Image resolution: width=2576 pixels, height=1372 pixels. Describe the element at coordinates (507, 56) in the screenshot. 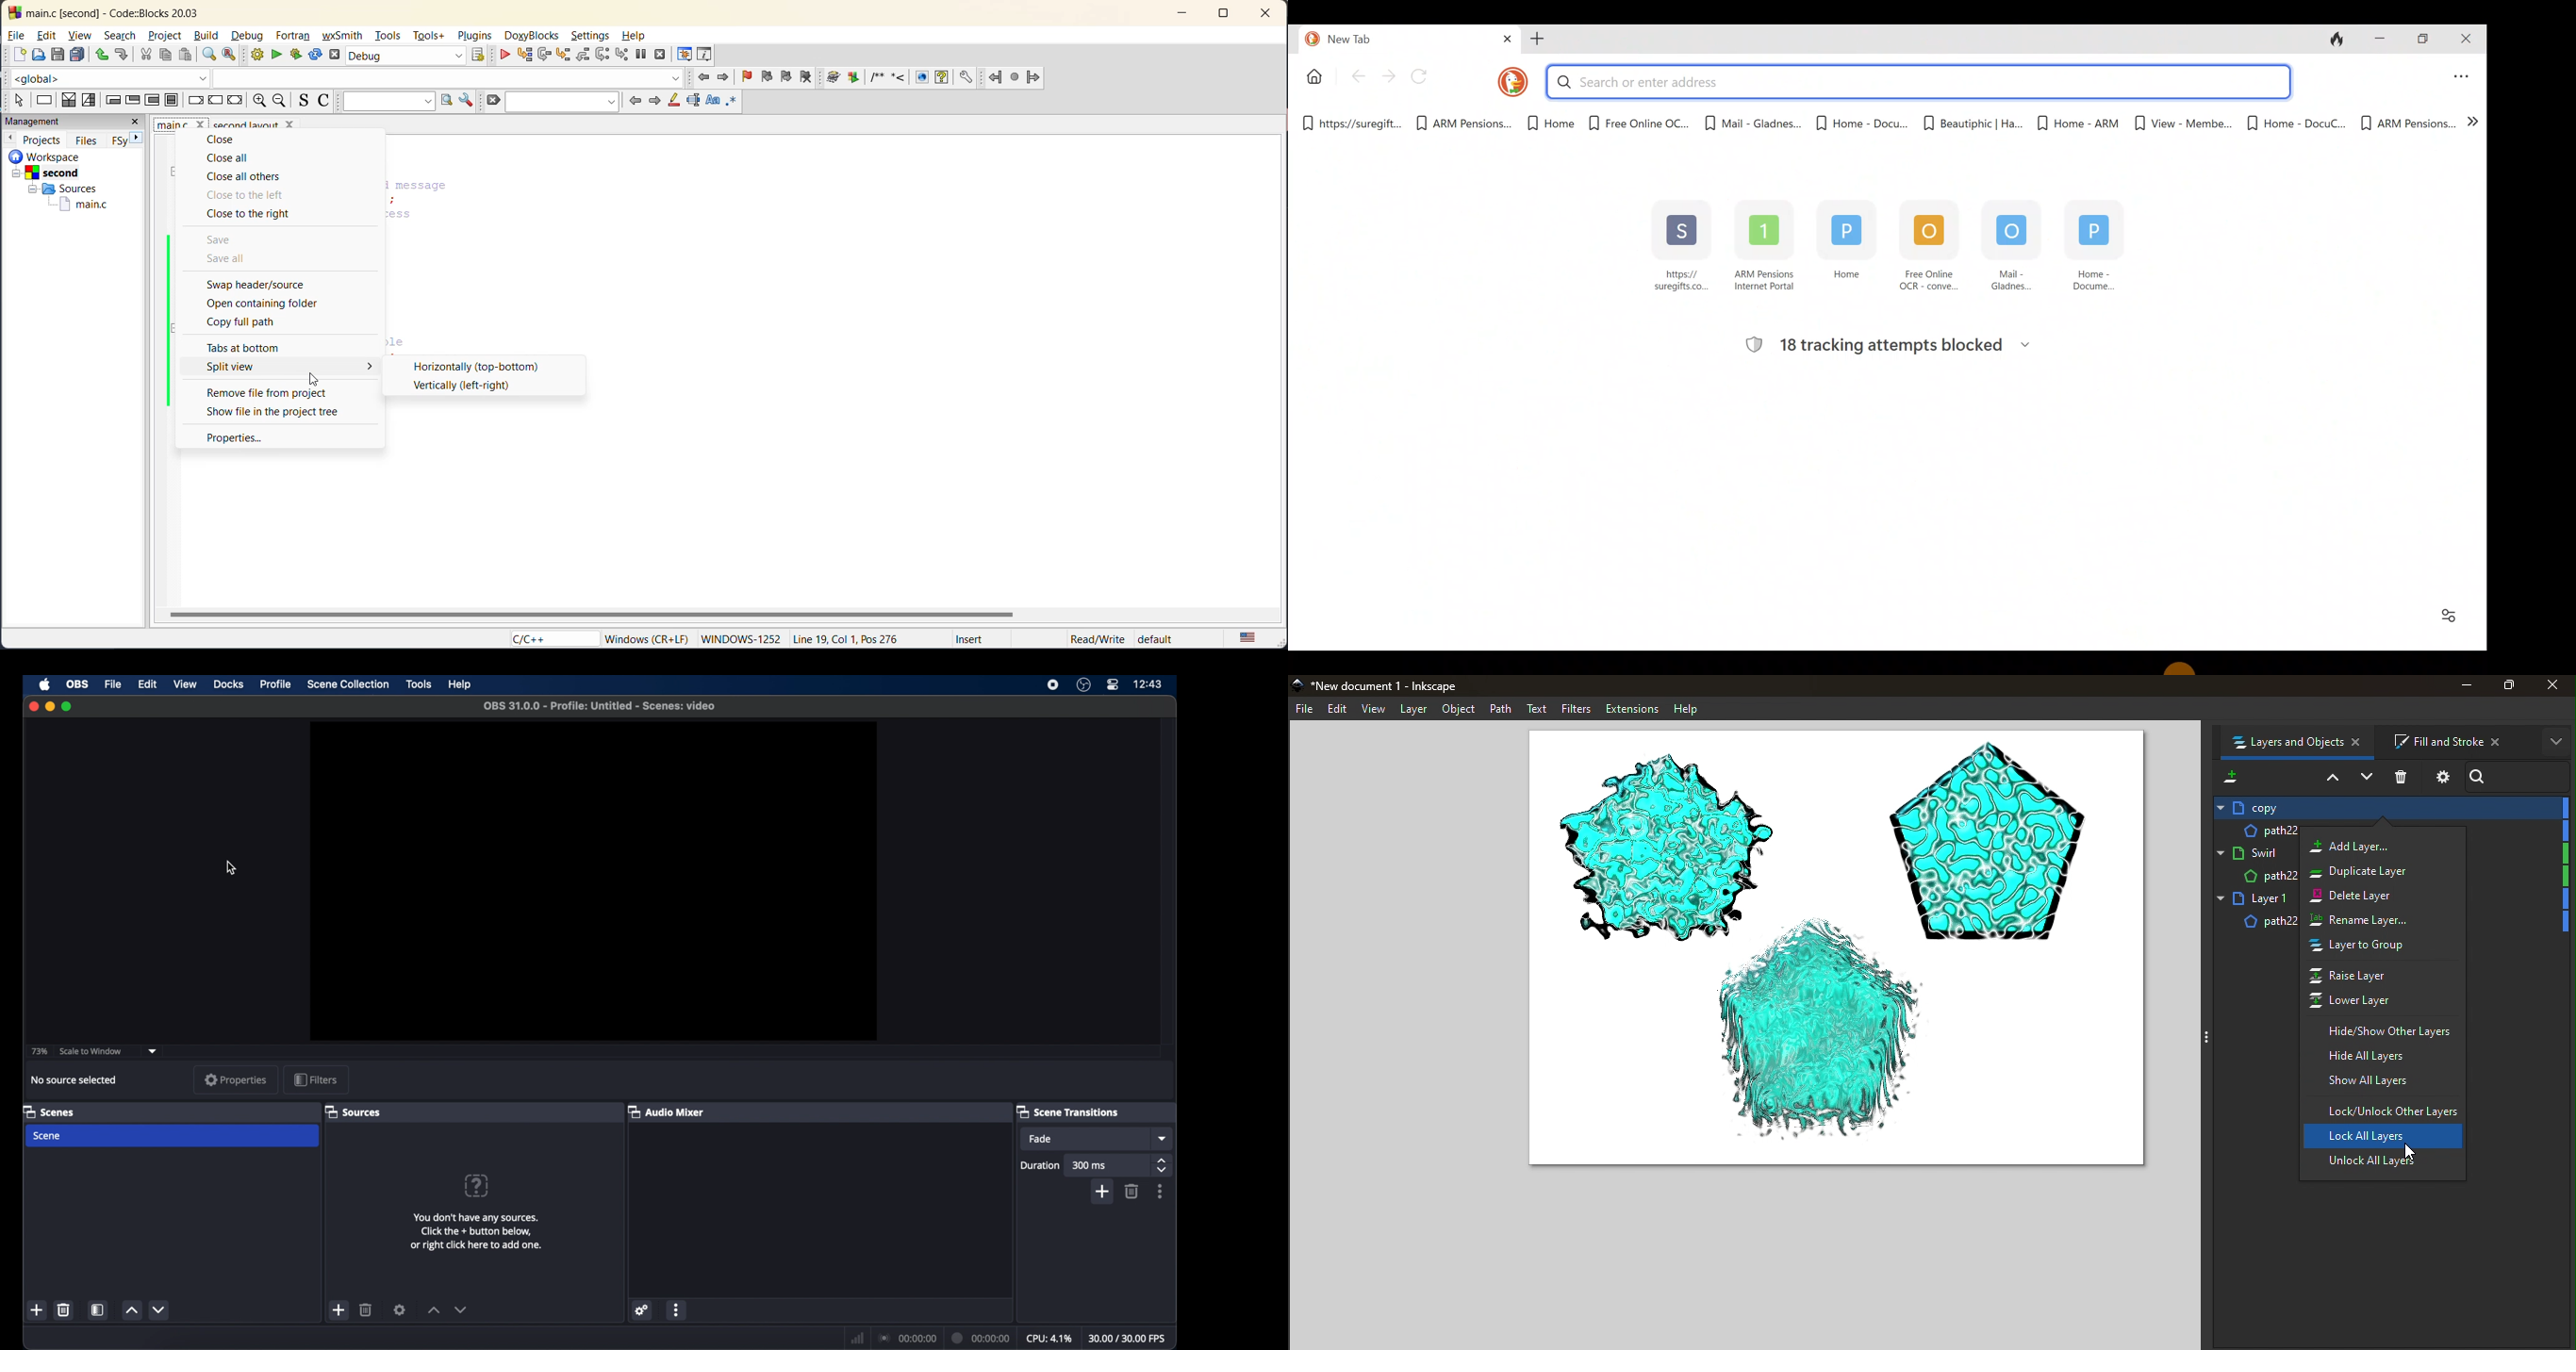

I see `debug` at that location.